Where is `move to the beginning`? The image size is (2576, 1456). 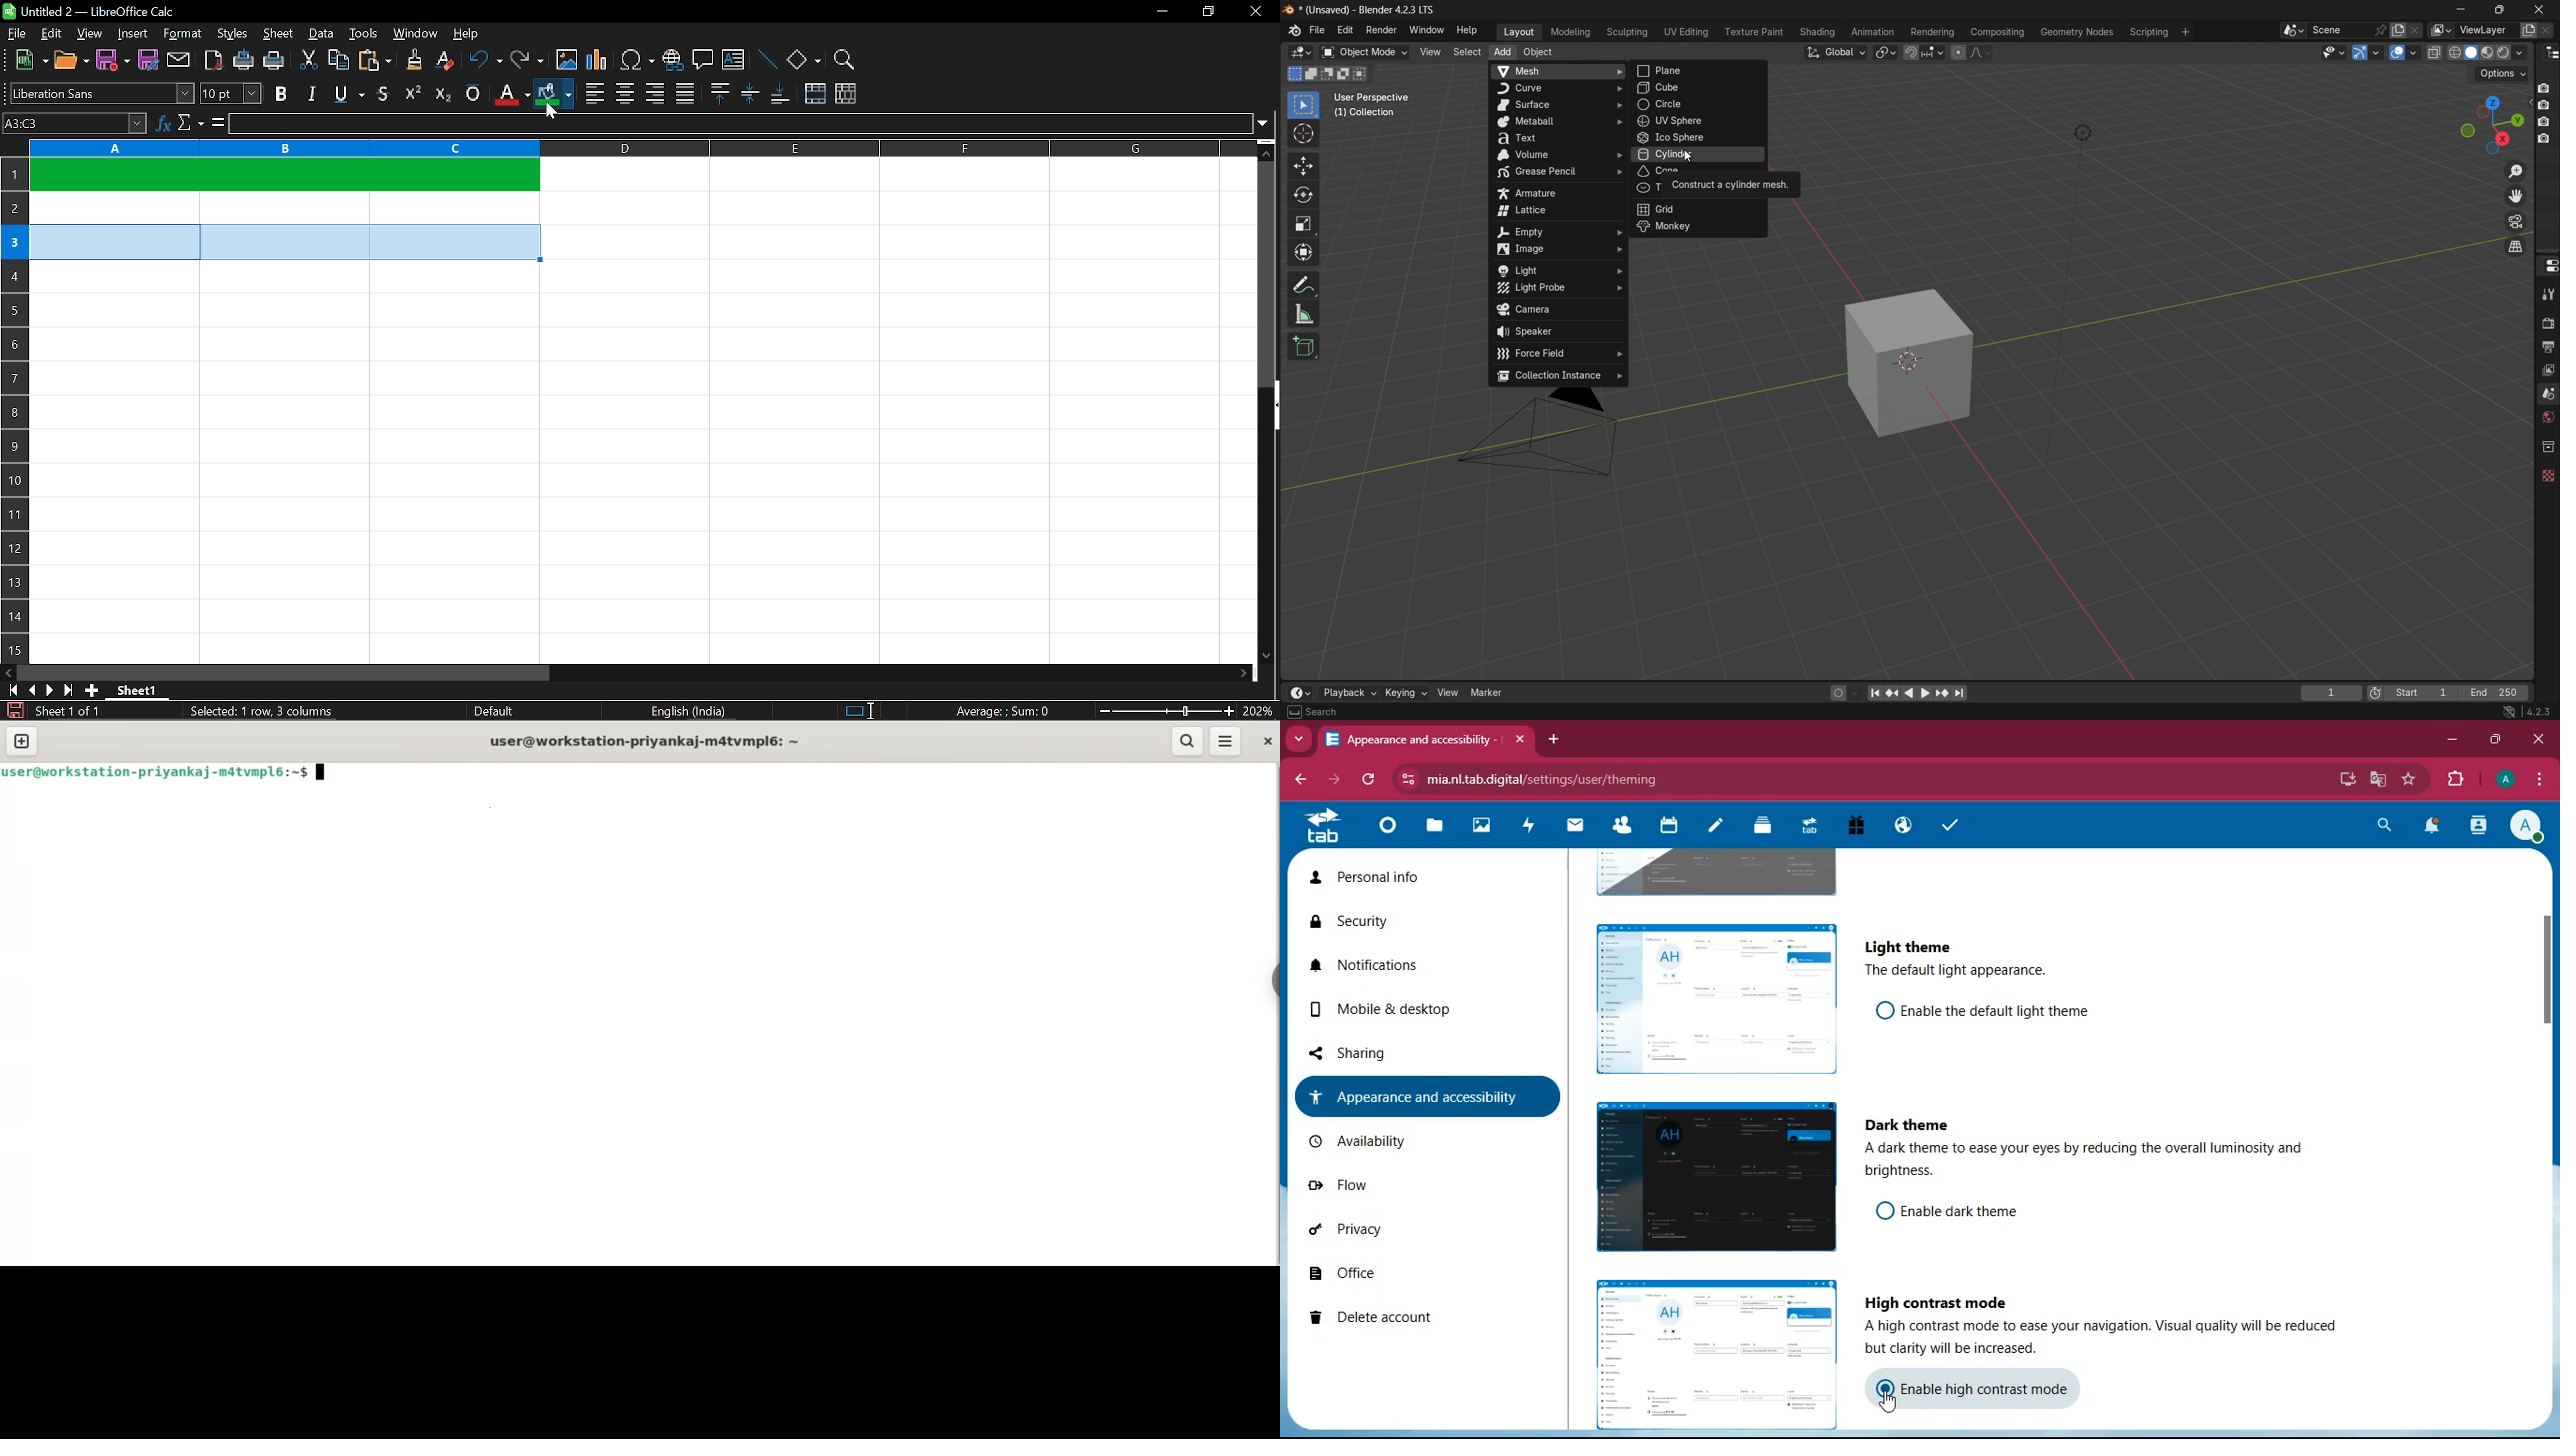 move to the beginning is located at coordinates (1877, 694).